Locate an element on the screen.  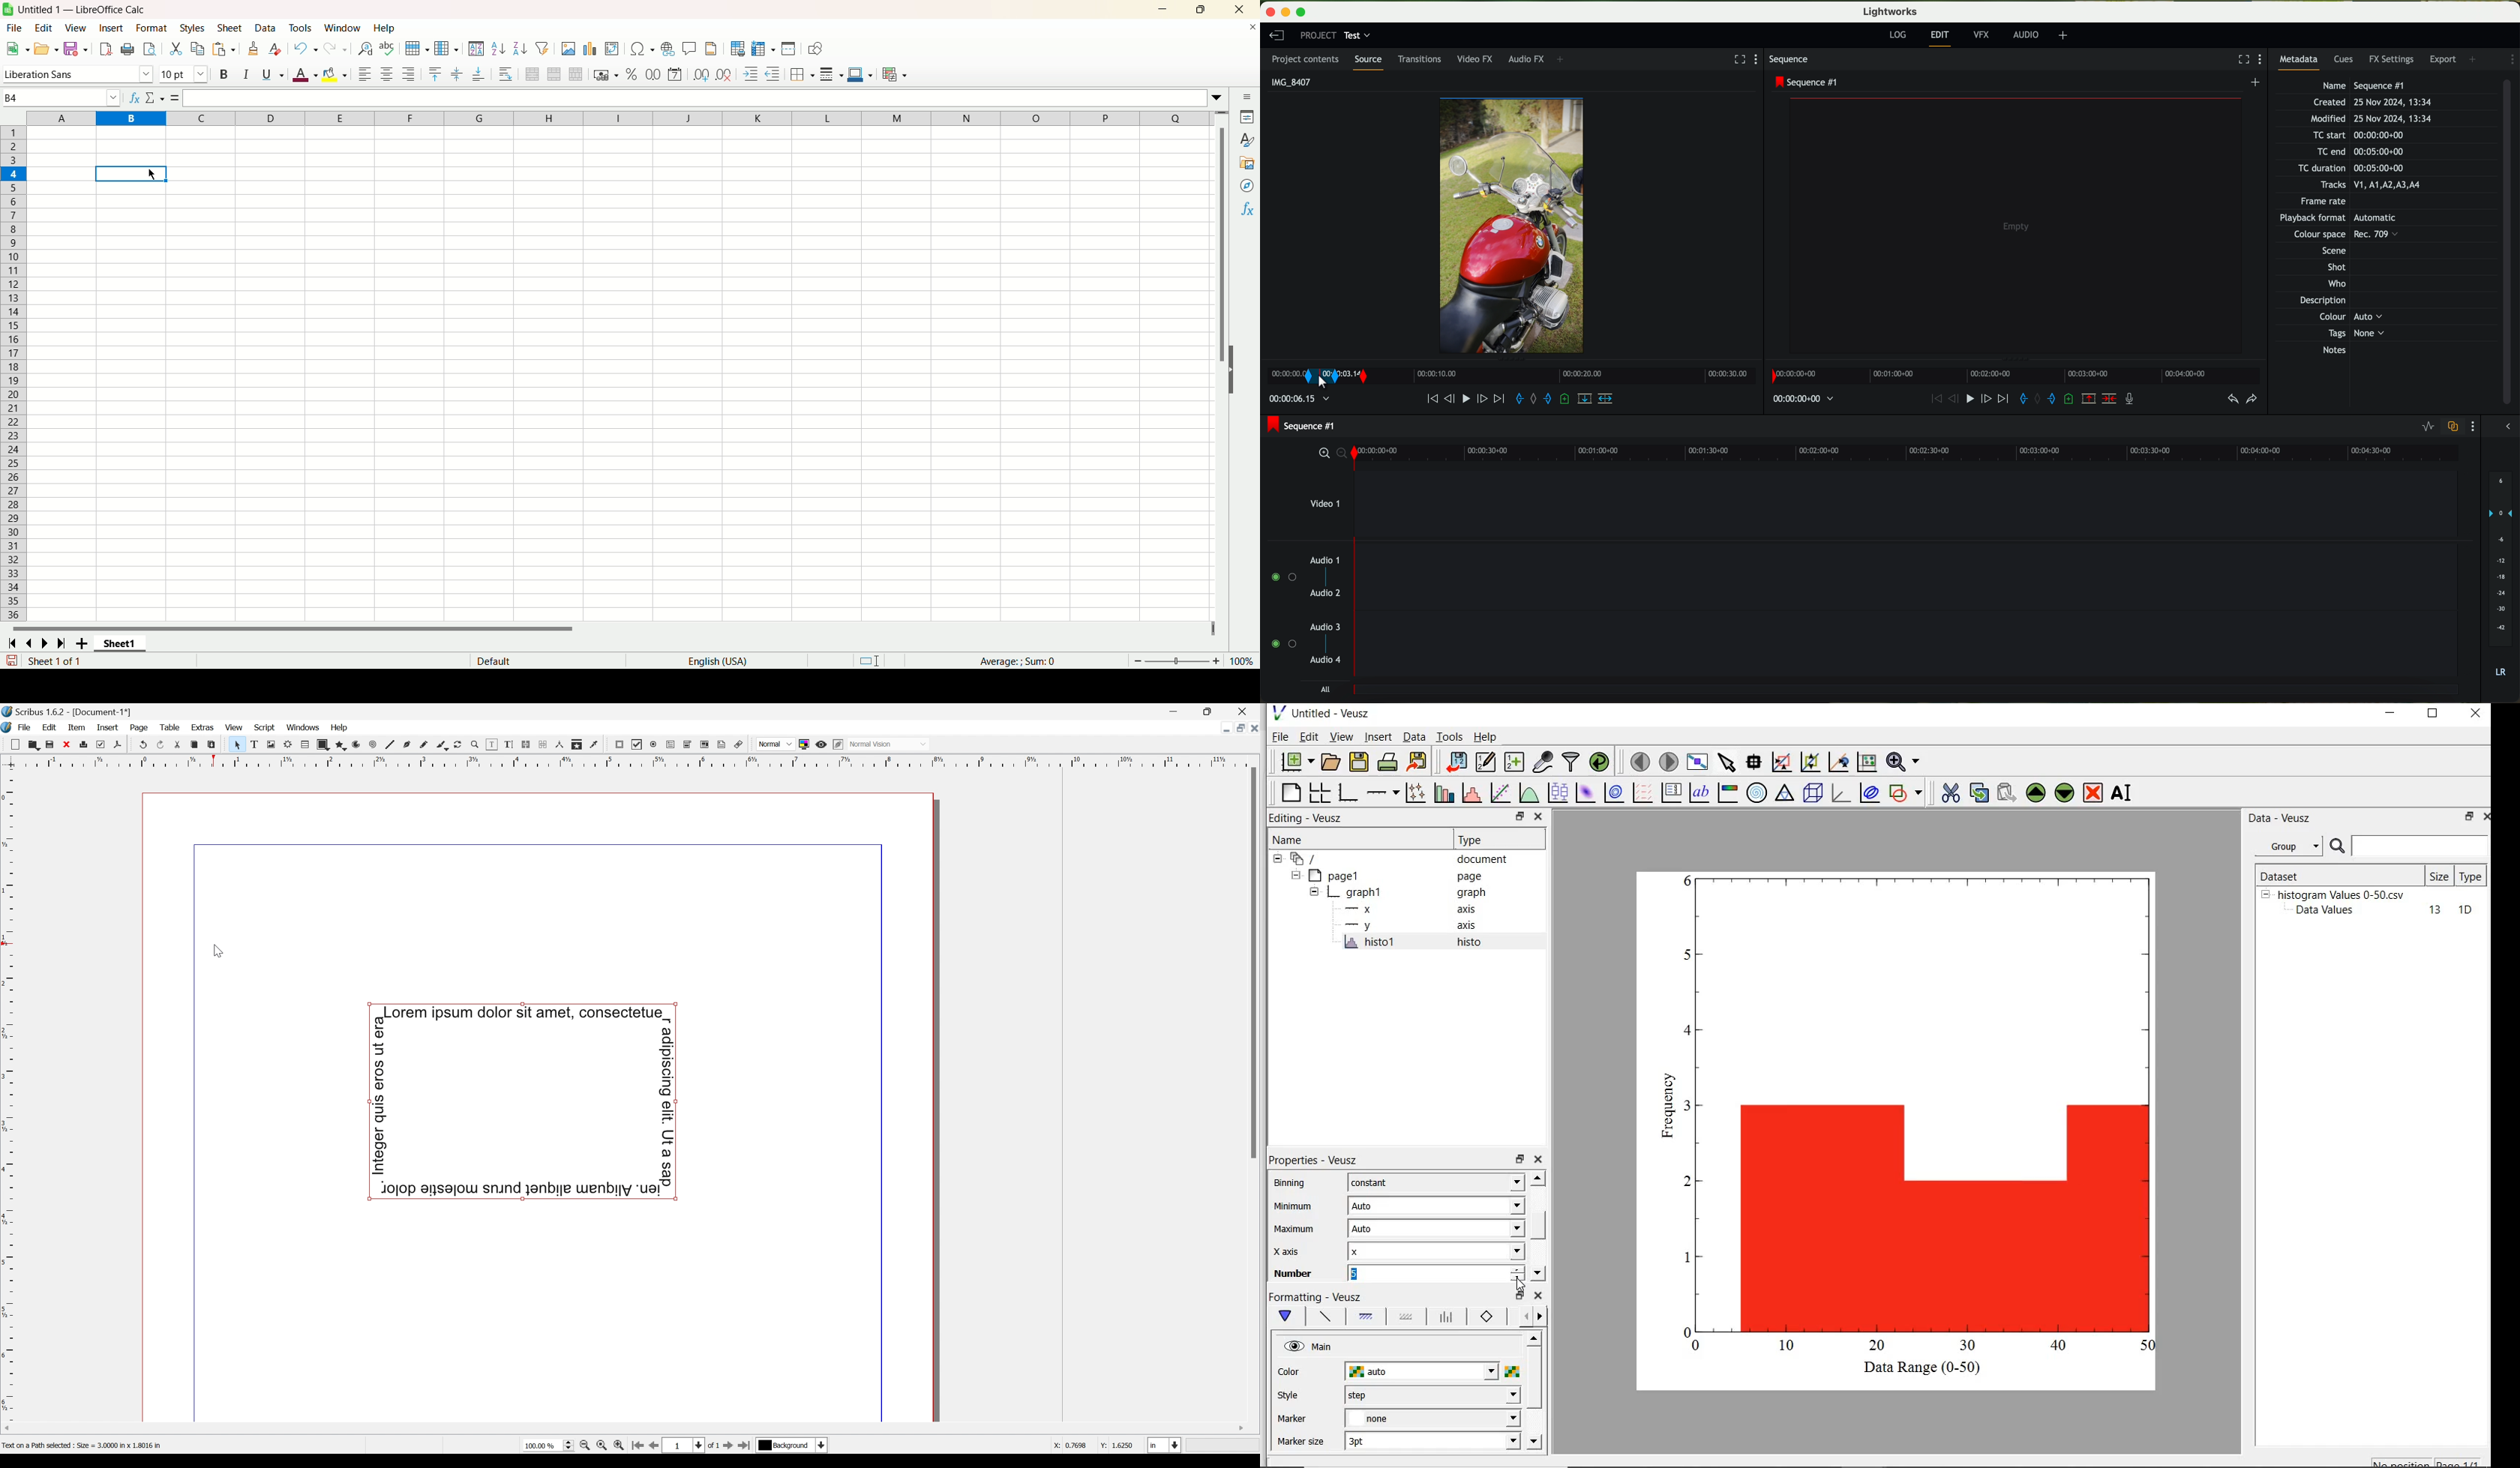
Scribus 1.6.2 - [Document-1*] is located at coordinates (64, 713).